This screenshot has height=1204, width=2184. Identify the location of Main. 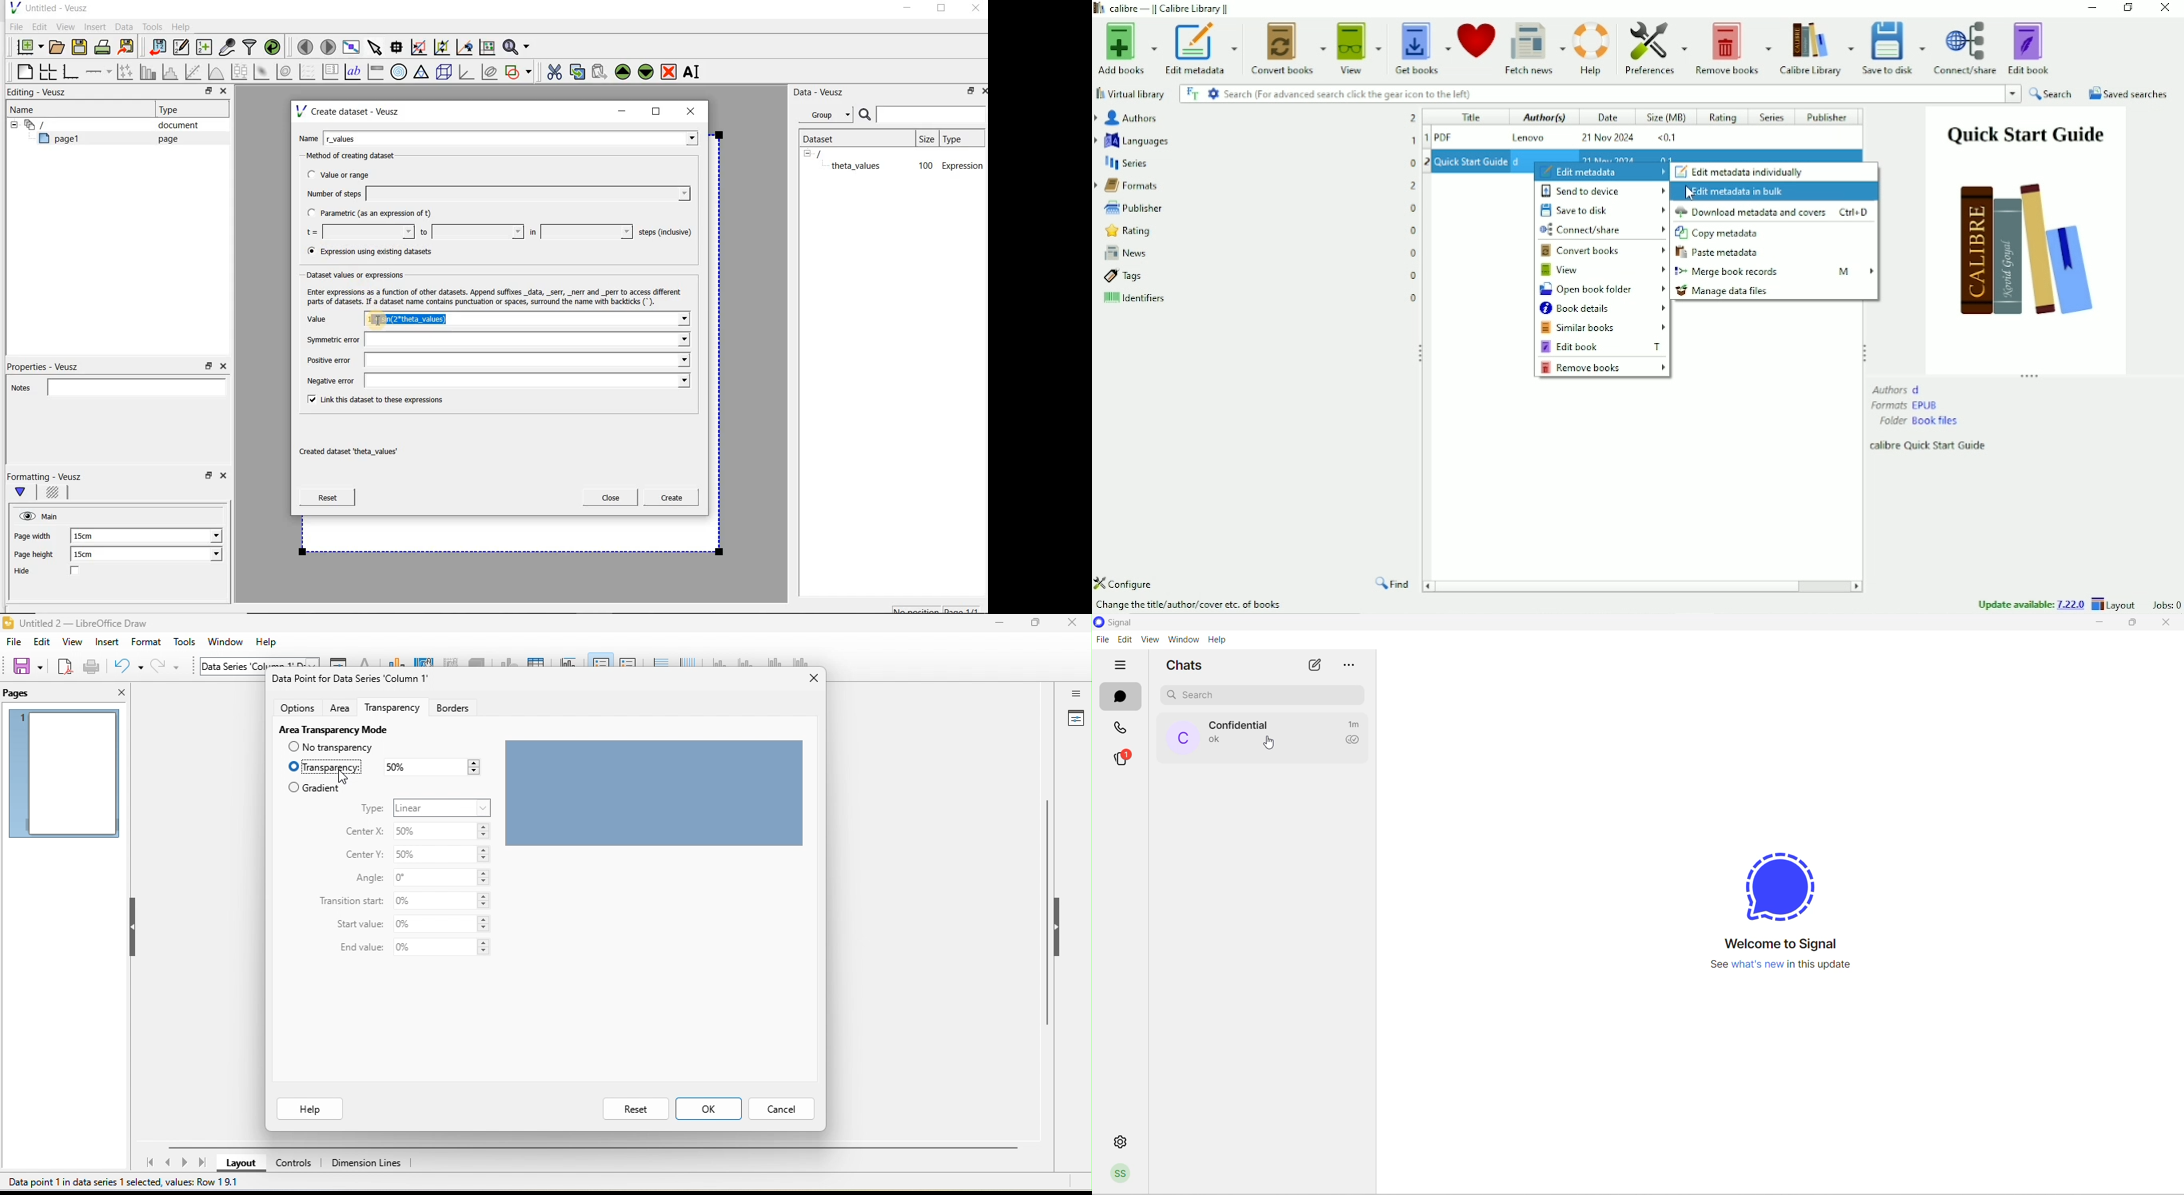
(52, 515).